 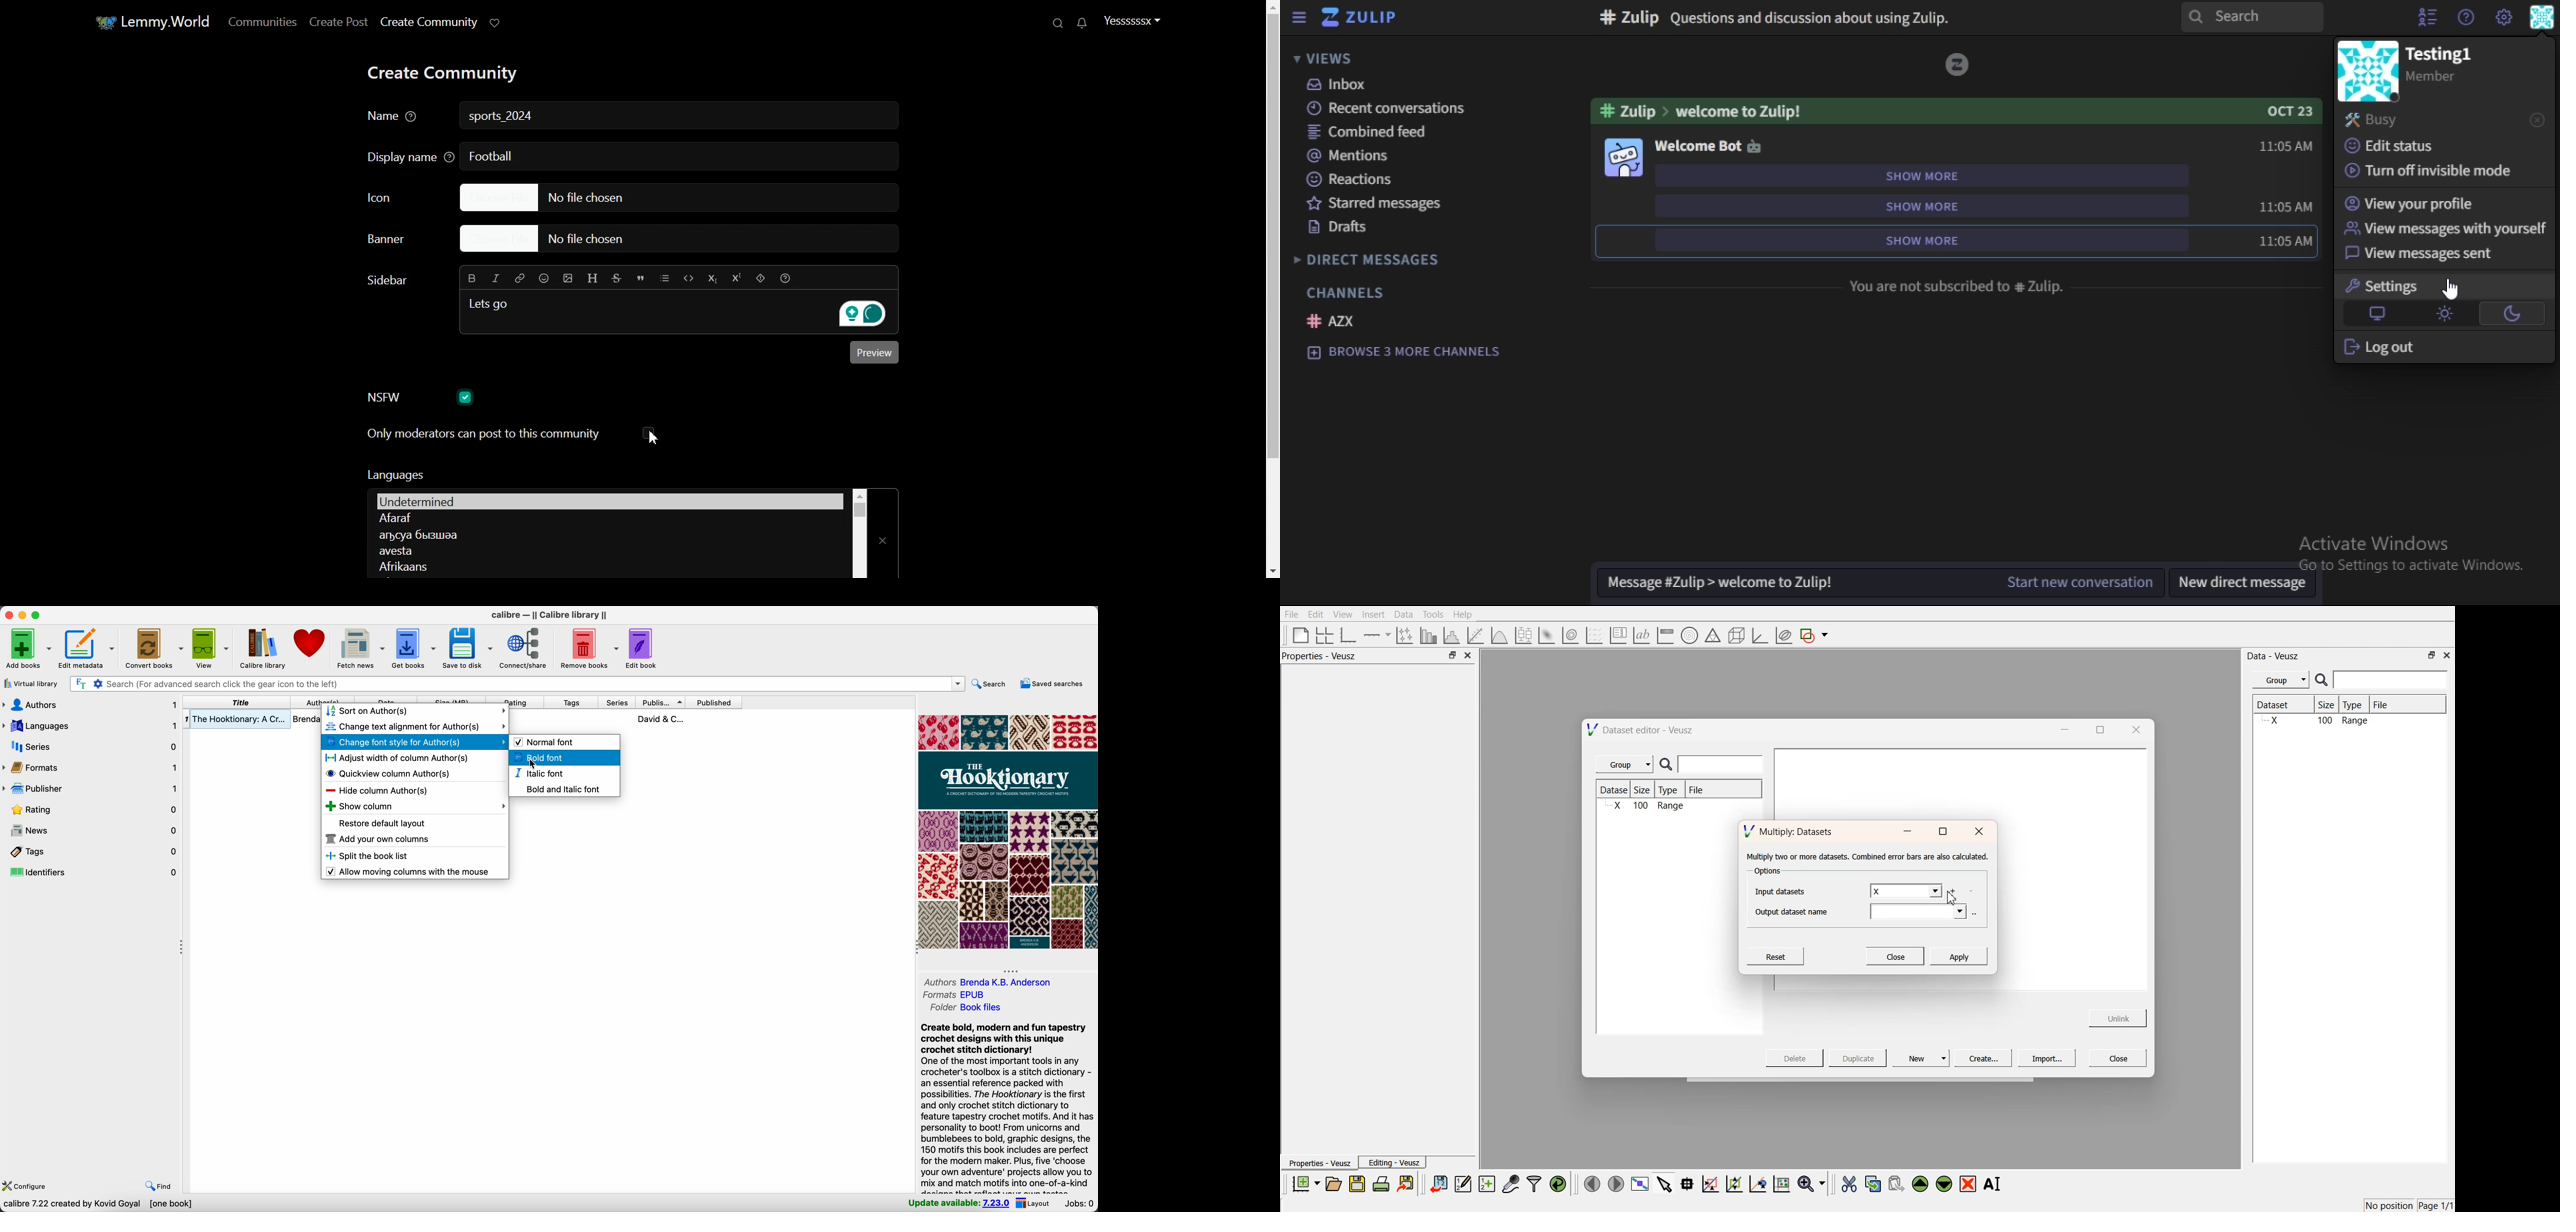 I want to click on Superscript, so click(x=735, y=279).